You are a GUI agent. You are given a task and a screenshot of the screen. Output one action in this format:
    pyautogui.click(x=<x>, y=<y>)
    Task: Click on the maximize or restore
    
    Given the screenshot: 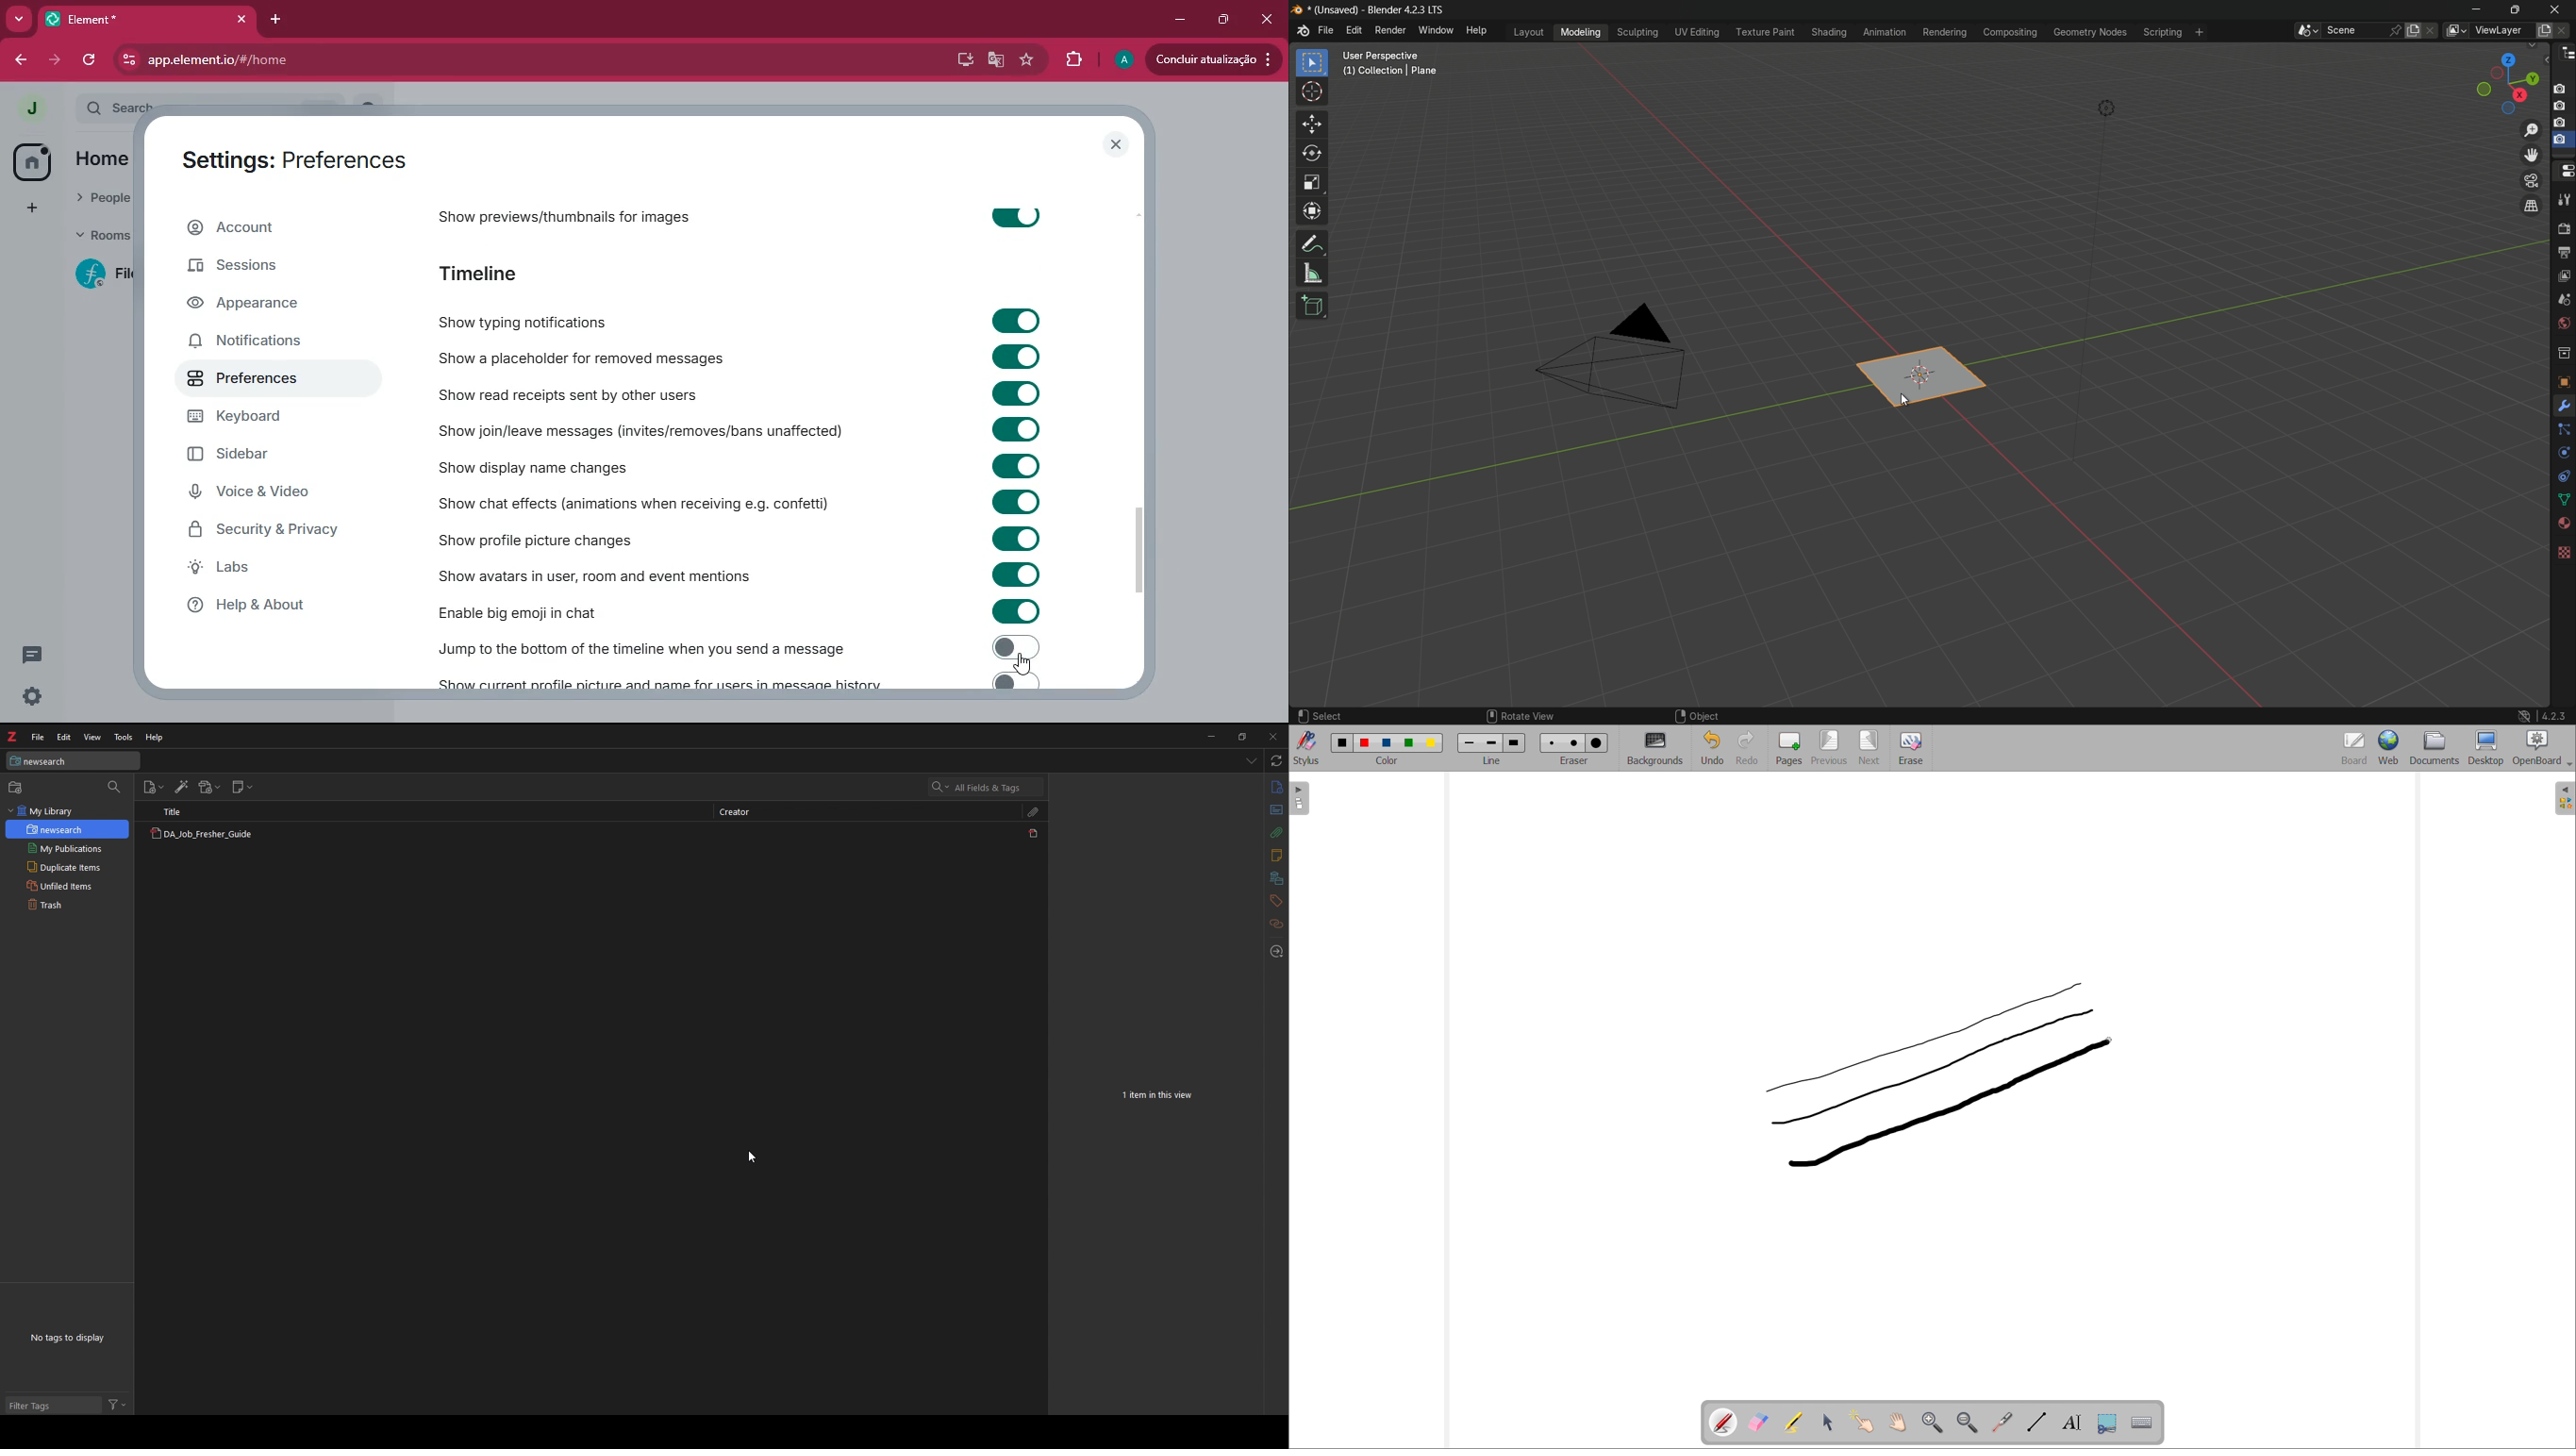 What is the action you would take?
    pyautogui.click(x=2519, y=9)
    